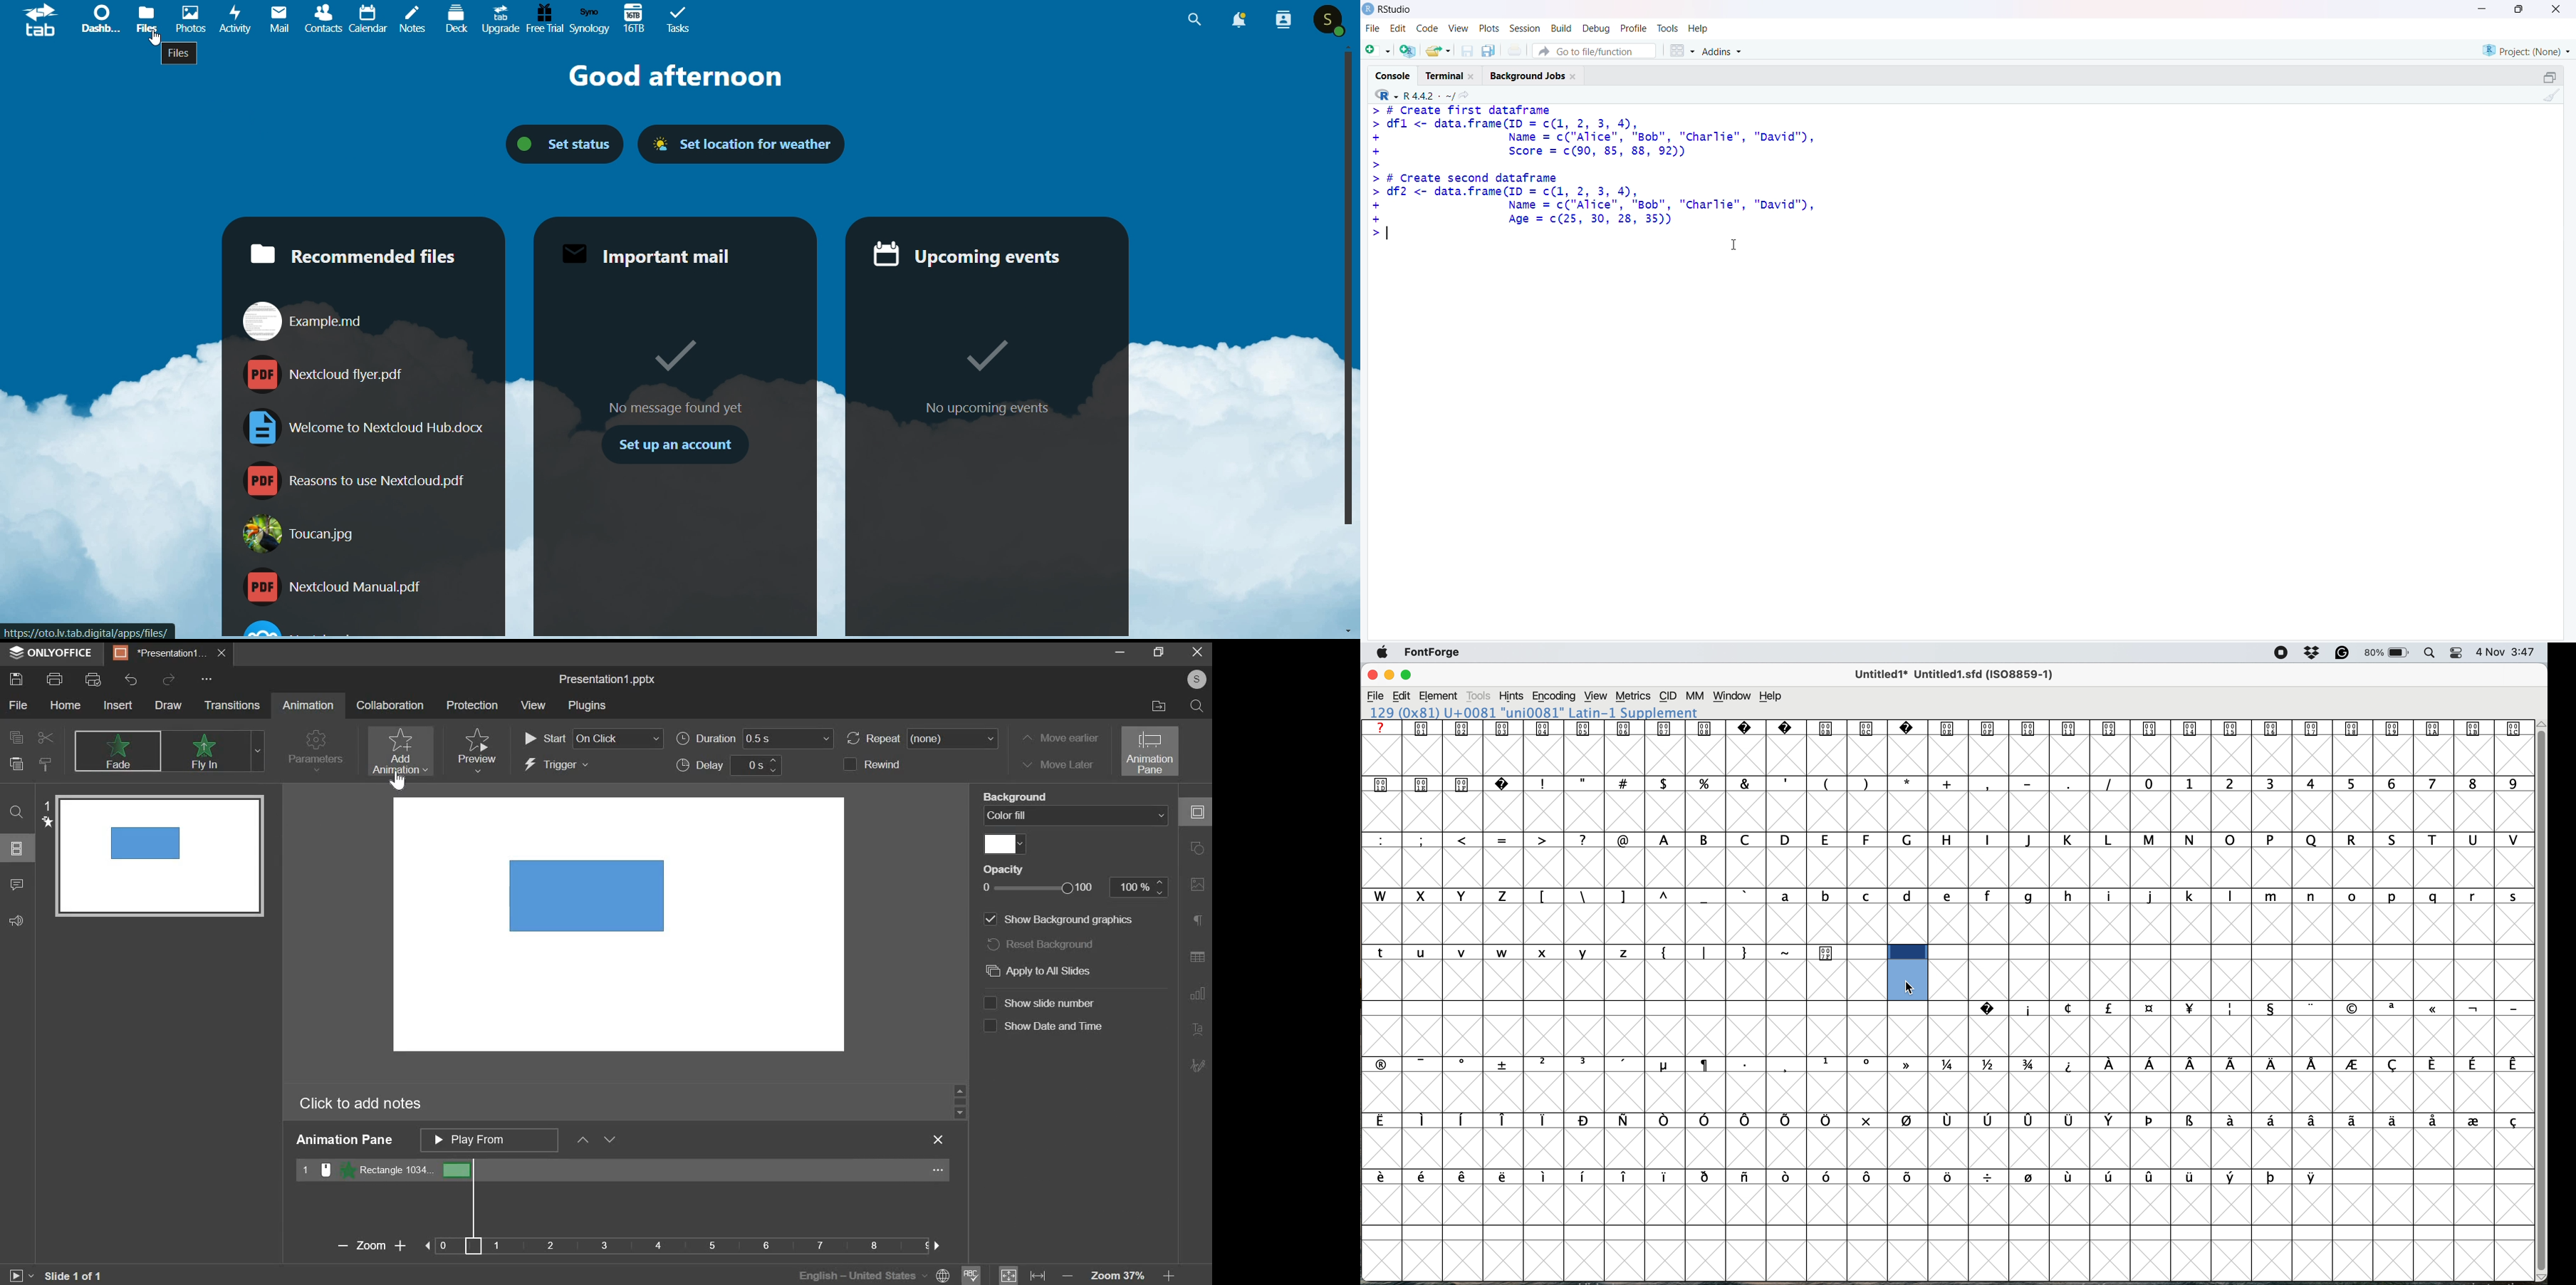 This screenshot has width=2576, height=1288. What do you see at coordinates (402, 750) in the screenshot?
I see `add animation` at bounding box center [402, 750].